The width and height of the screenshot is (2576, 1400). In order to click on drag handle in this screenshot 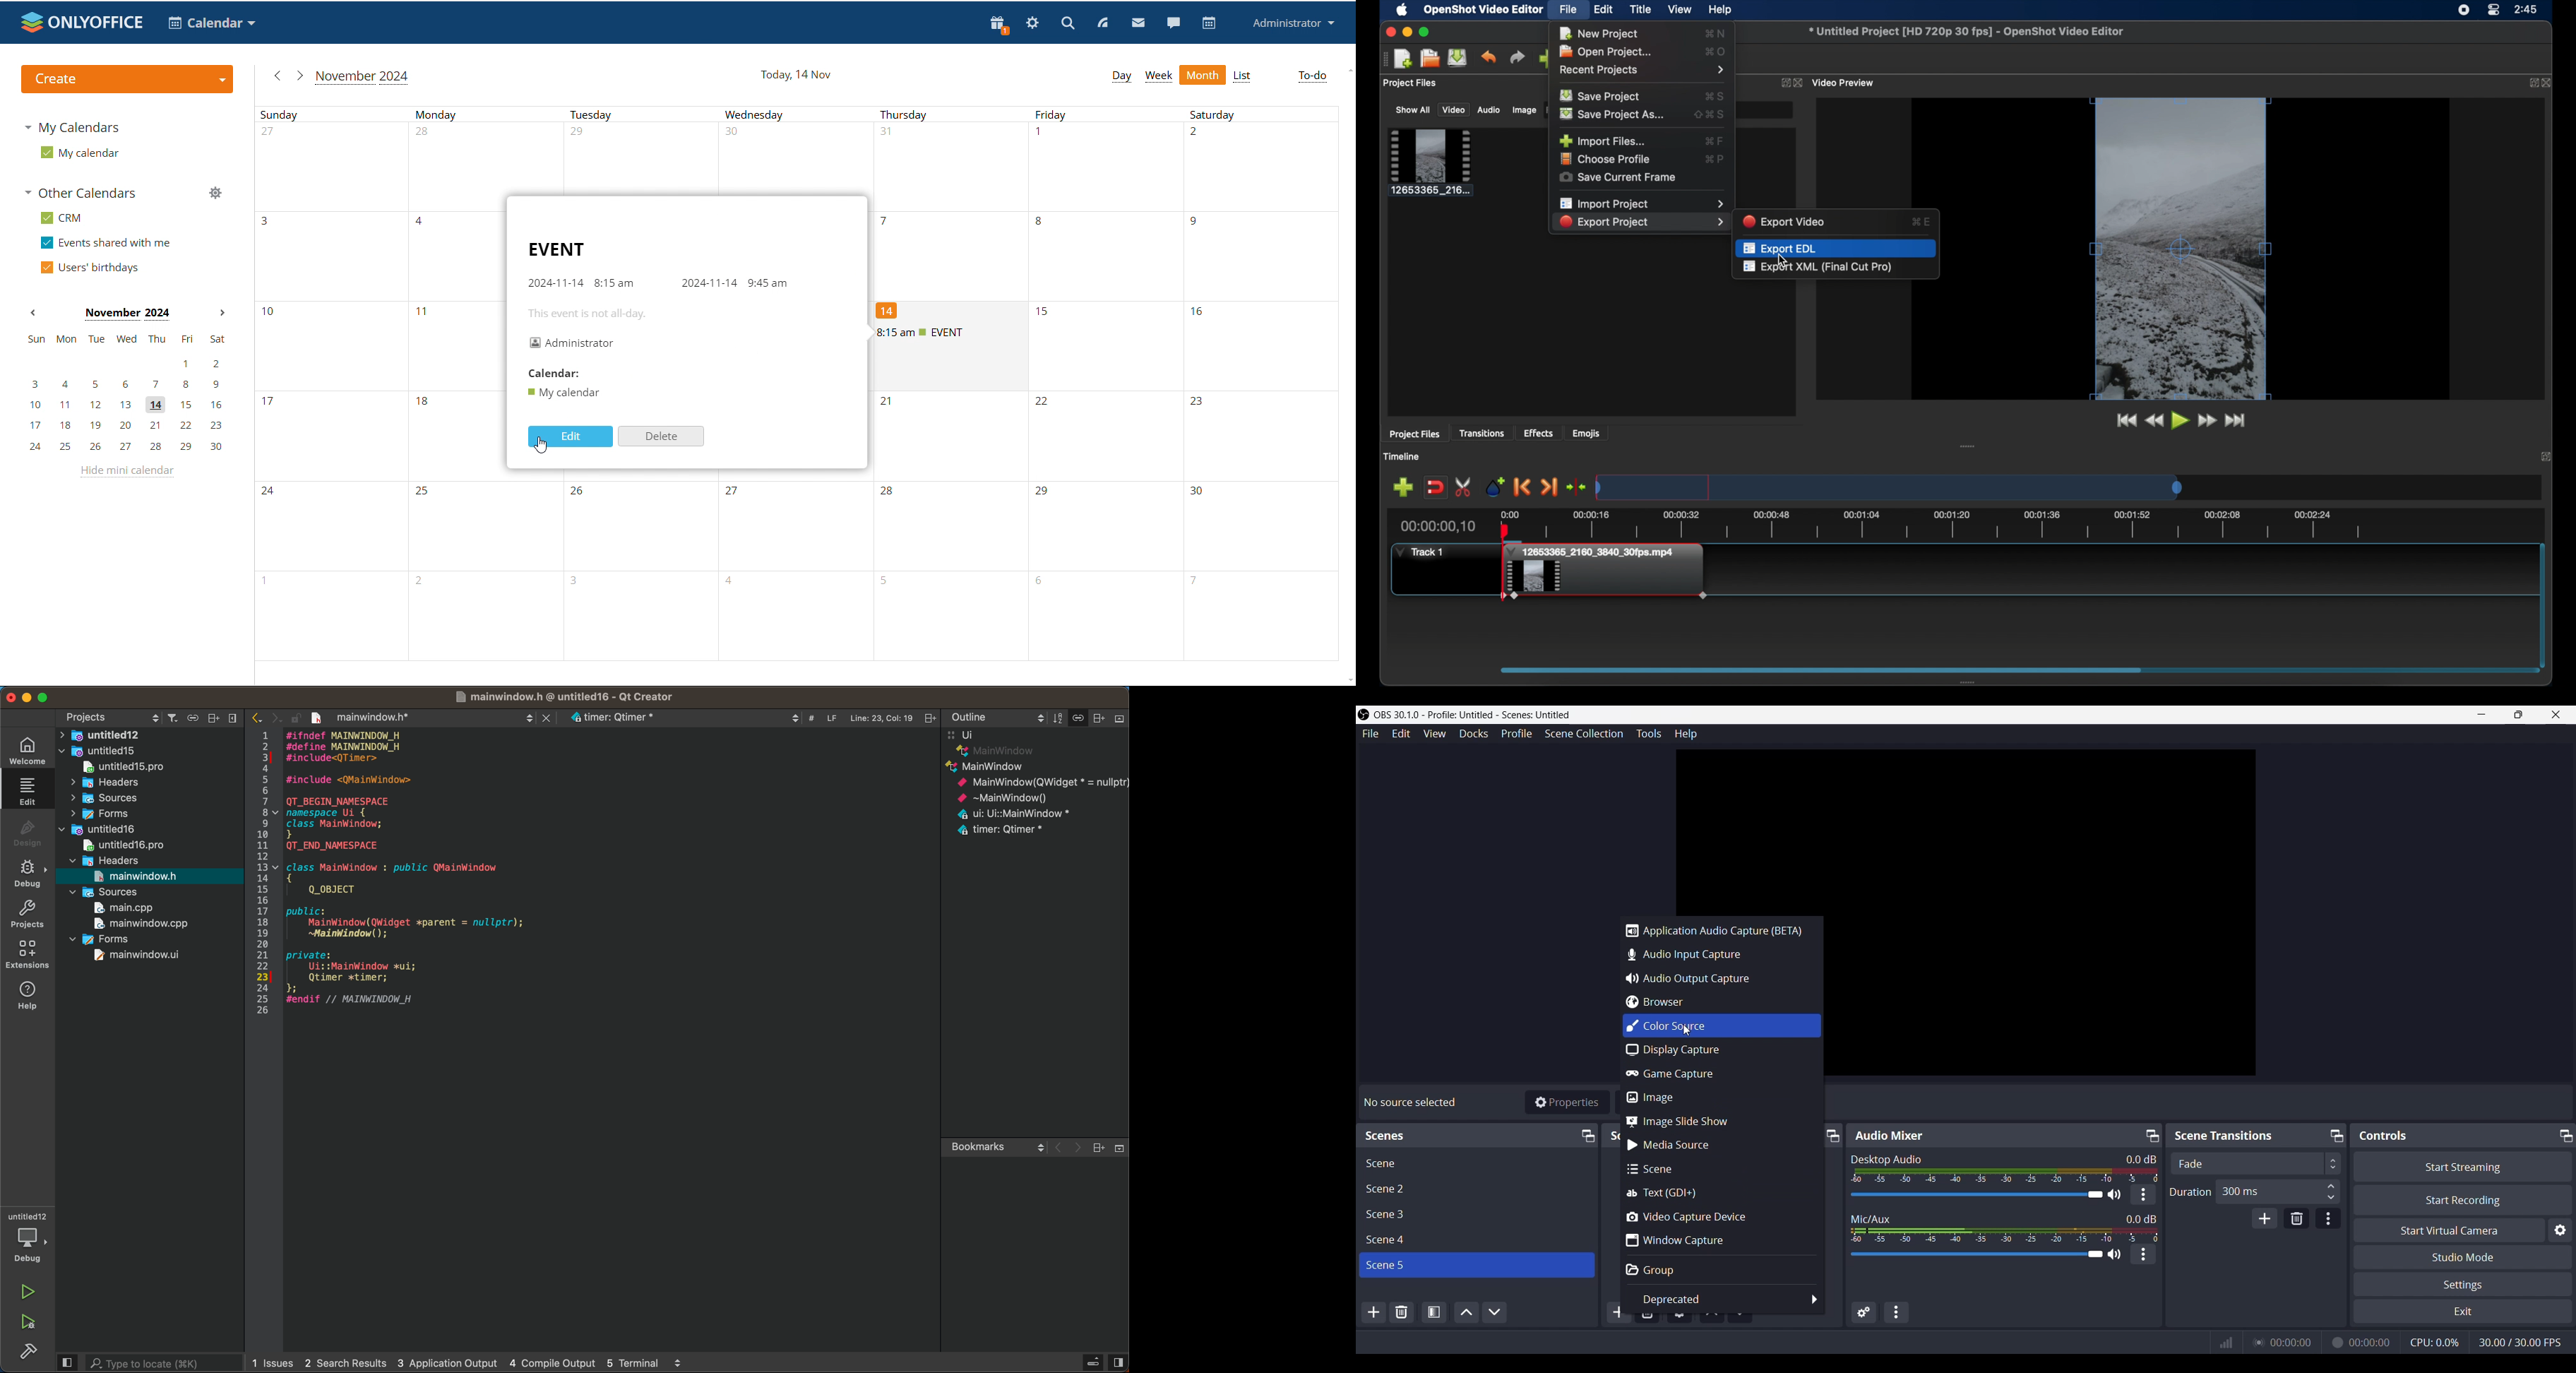, I will do `click(1968, 446)`.